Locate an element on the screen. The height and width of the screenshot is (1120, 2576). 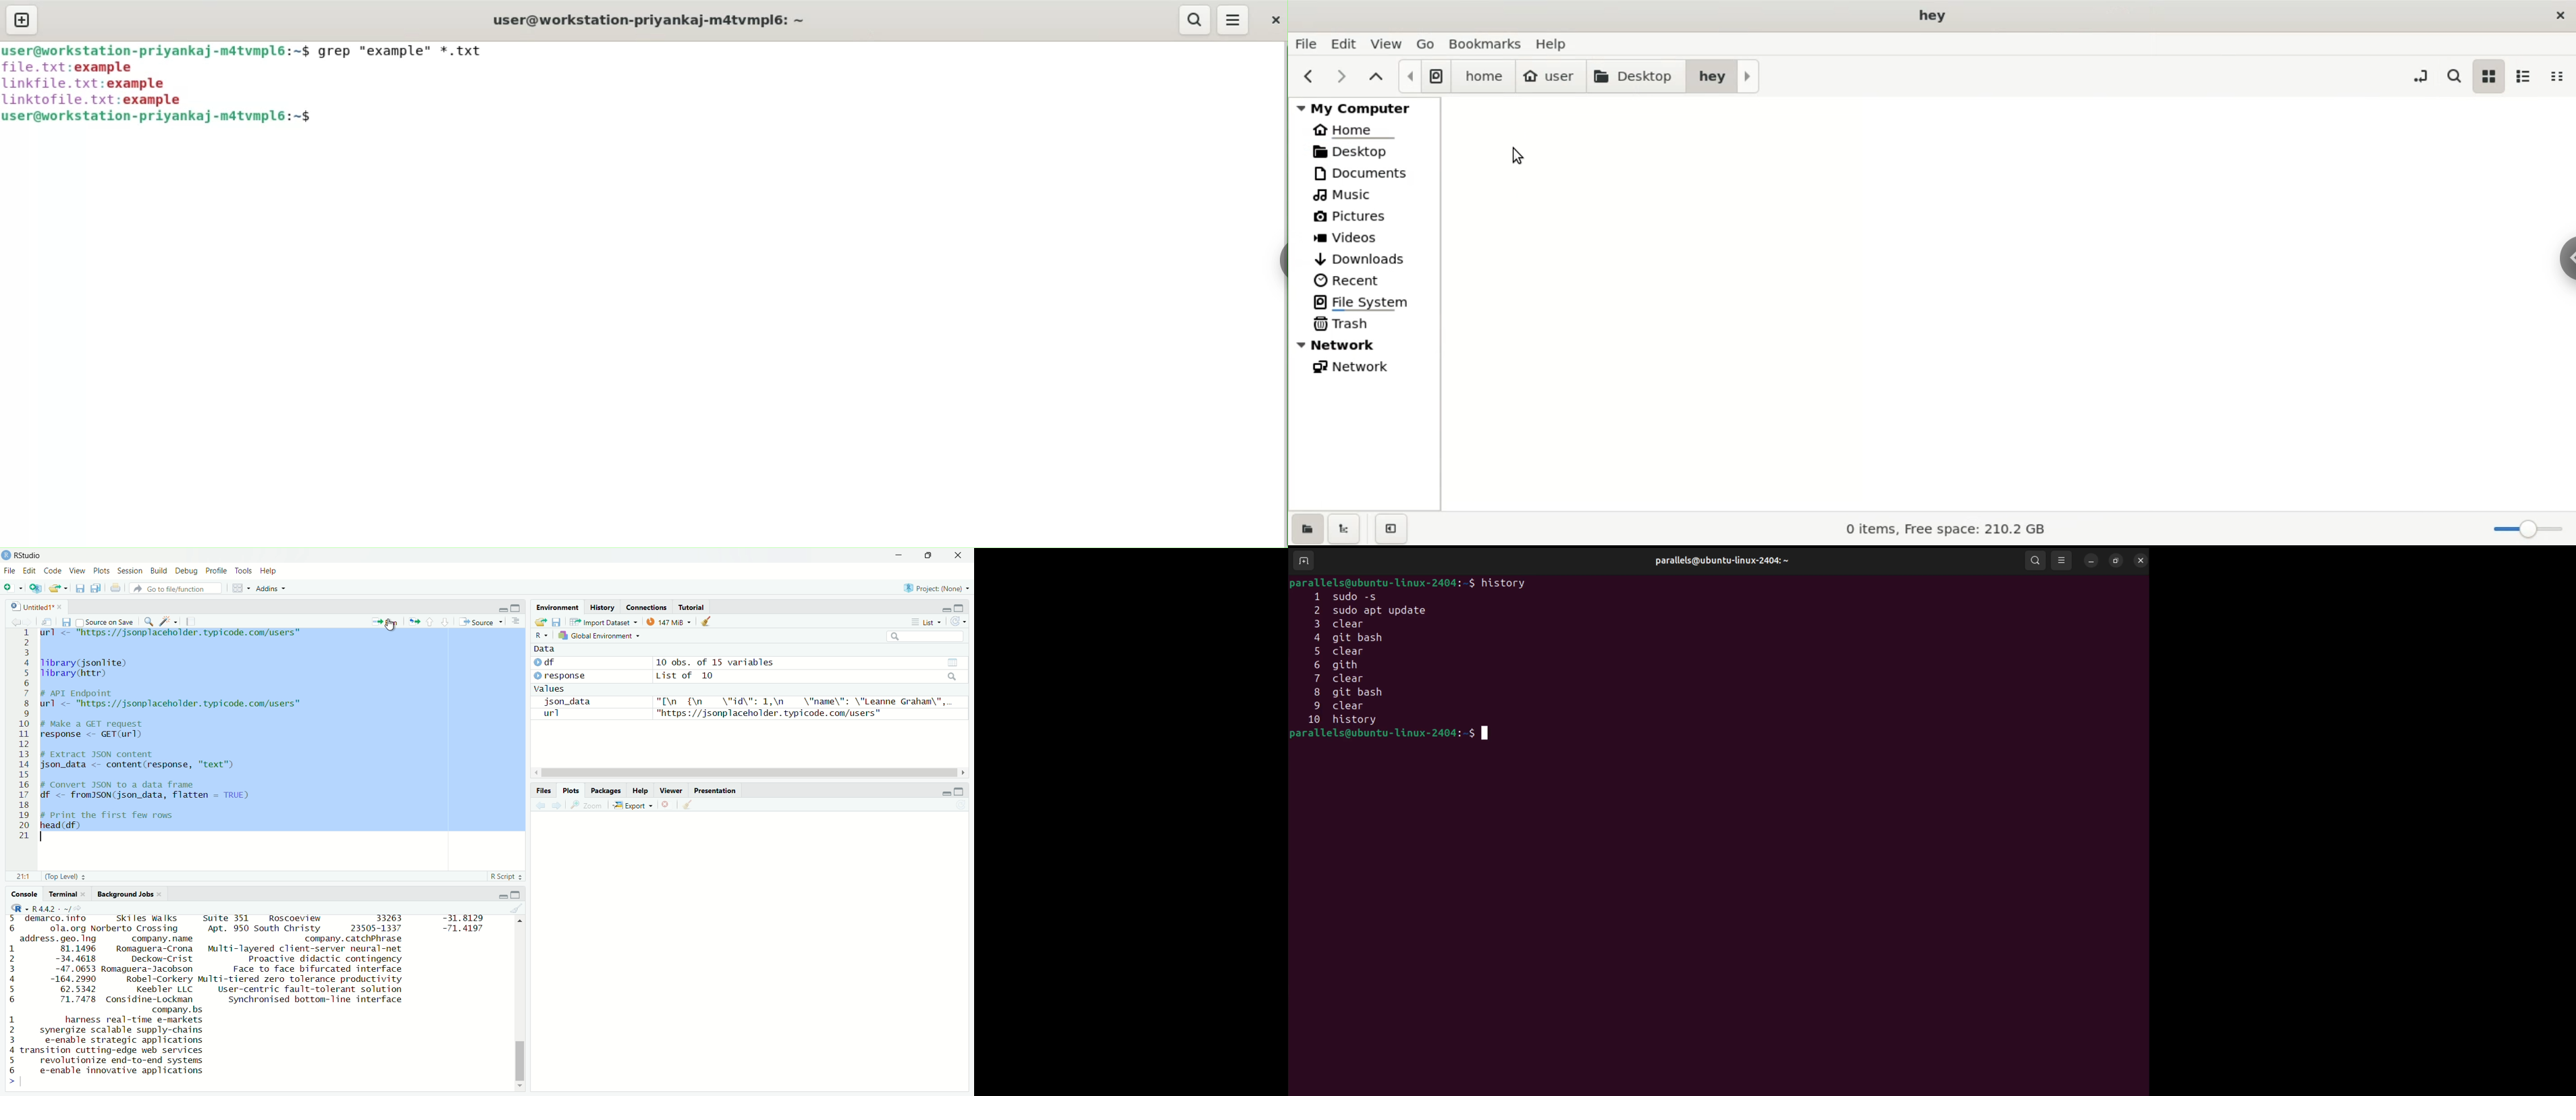
json_data is located at coordinates (567, 701).